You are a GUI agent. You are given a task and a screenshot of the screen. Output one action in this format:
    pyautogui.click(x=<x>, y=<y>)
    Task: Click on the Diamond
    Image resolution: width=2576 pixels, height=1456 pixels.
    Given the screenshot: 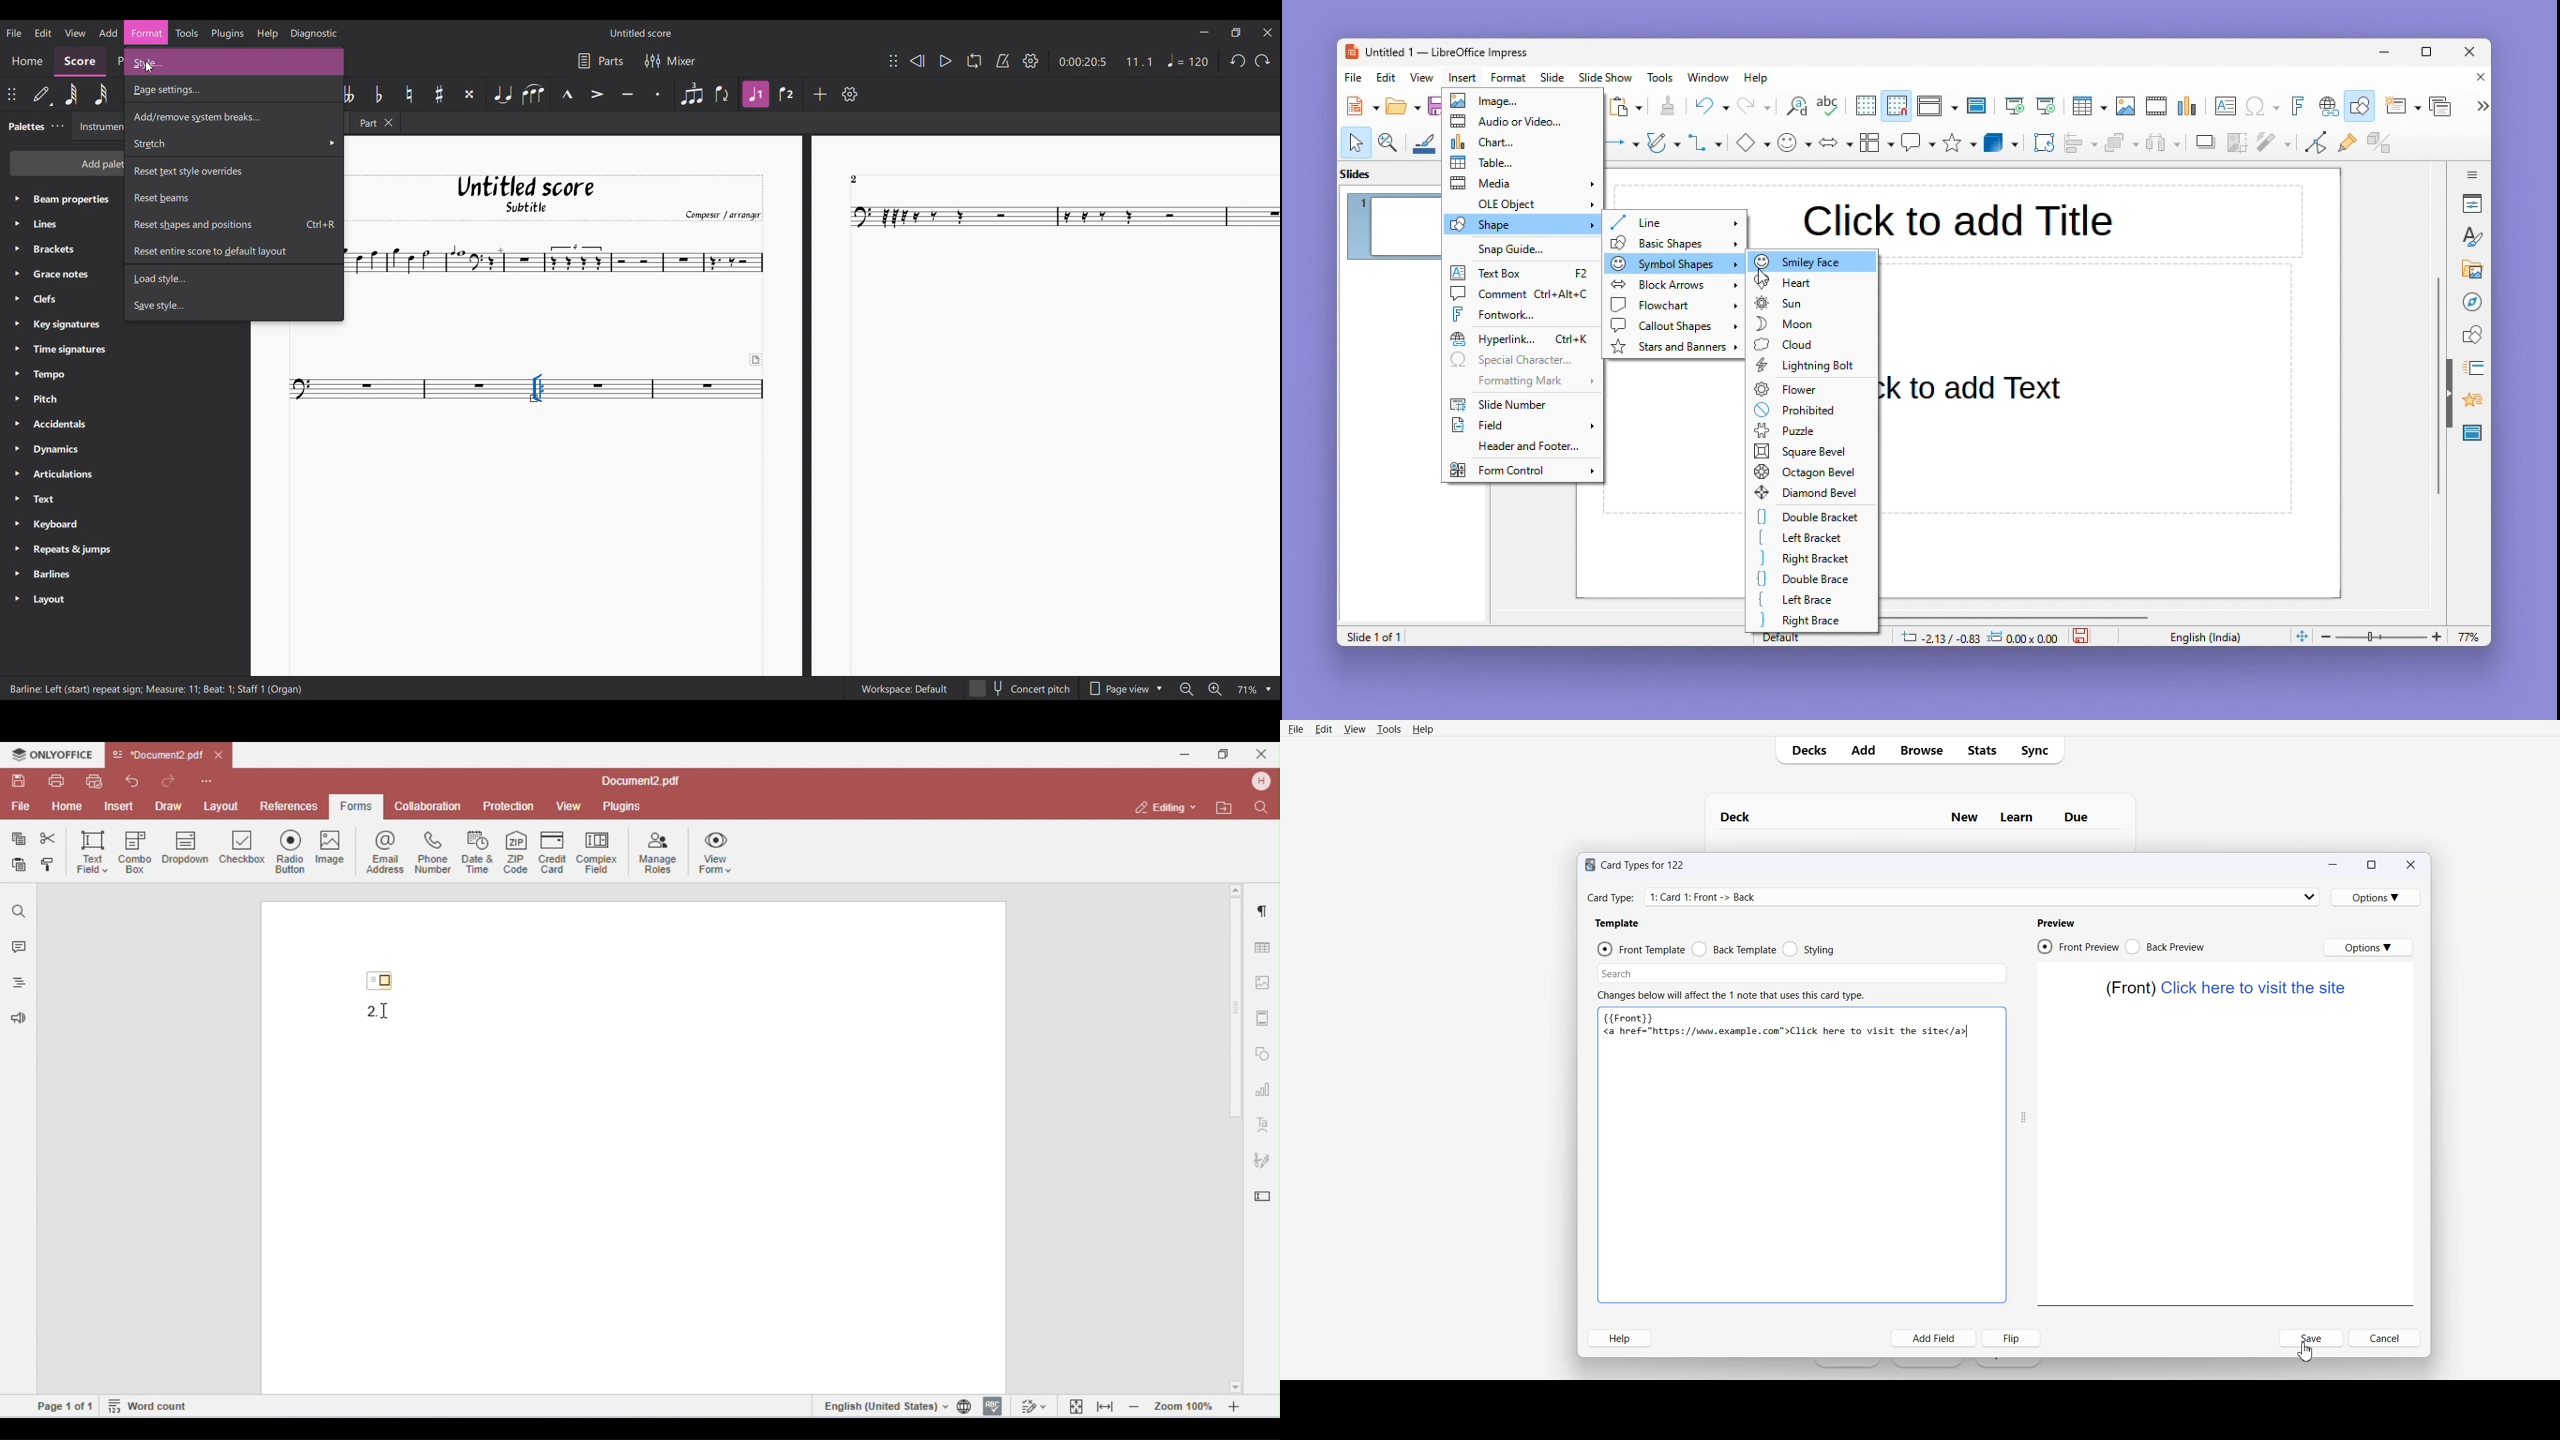 What is the action you would take?
    pyautogui.click(x=1752, y=143)
    